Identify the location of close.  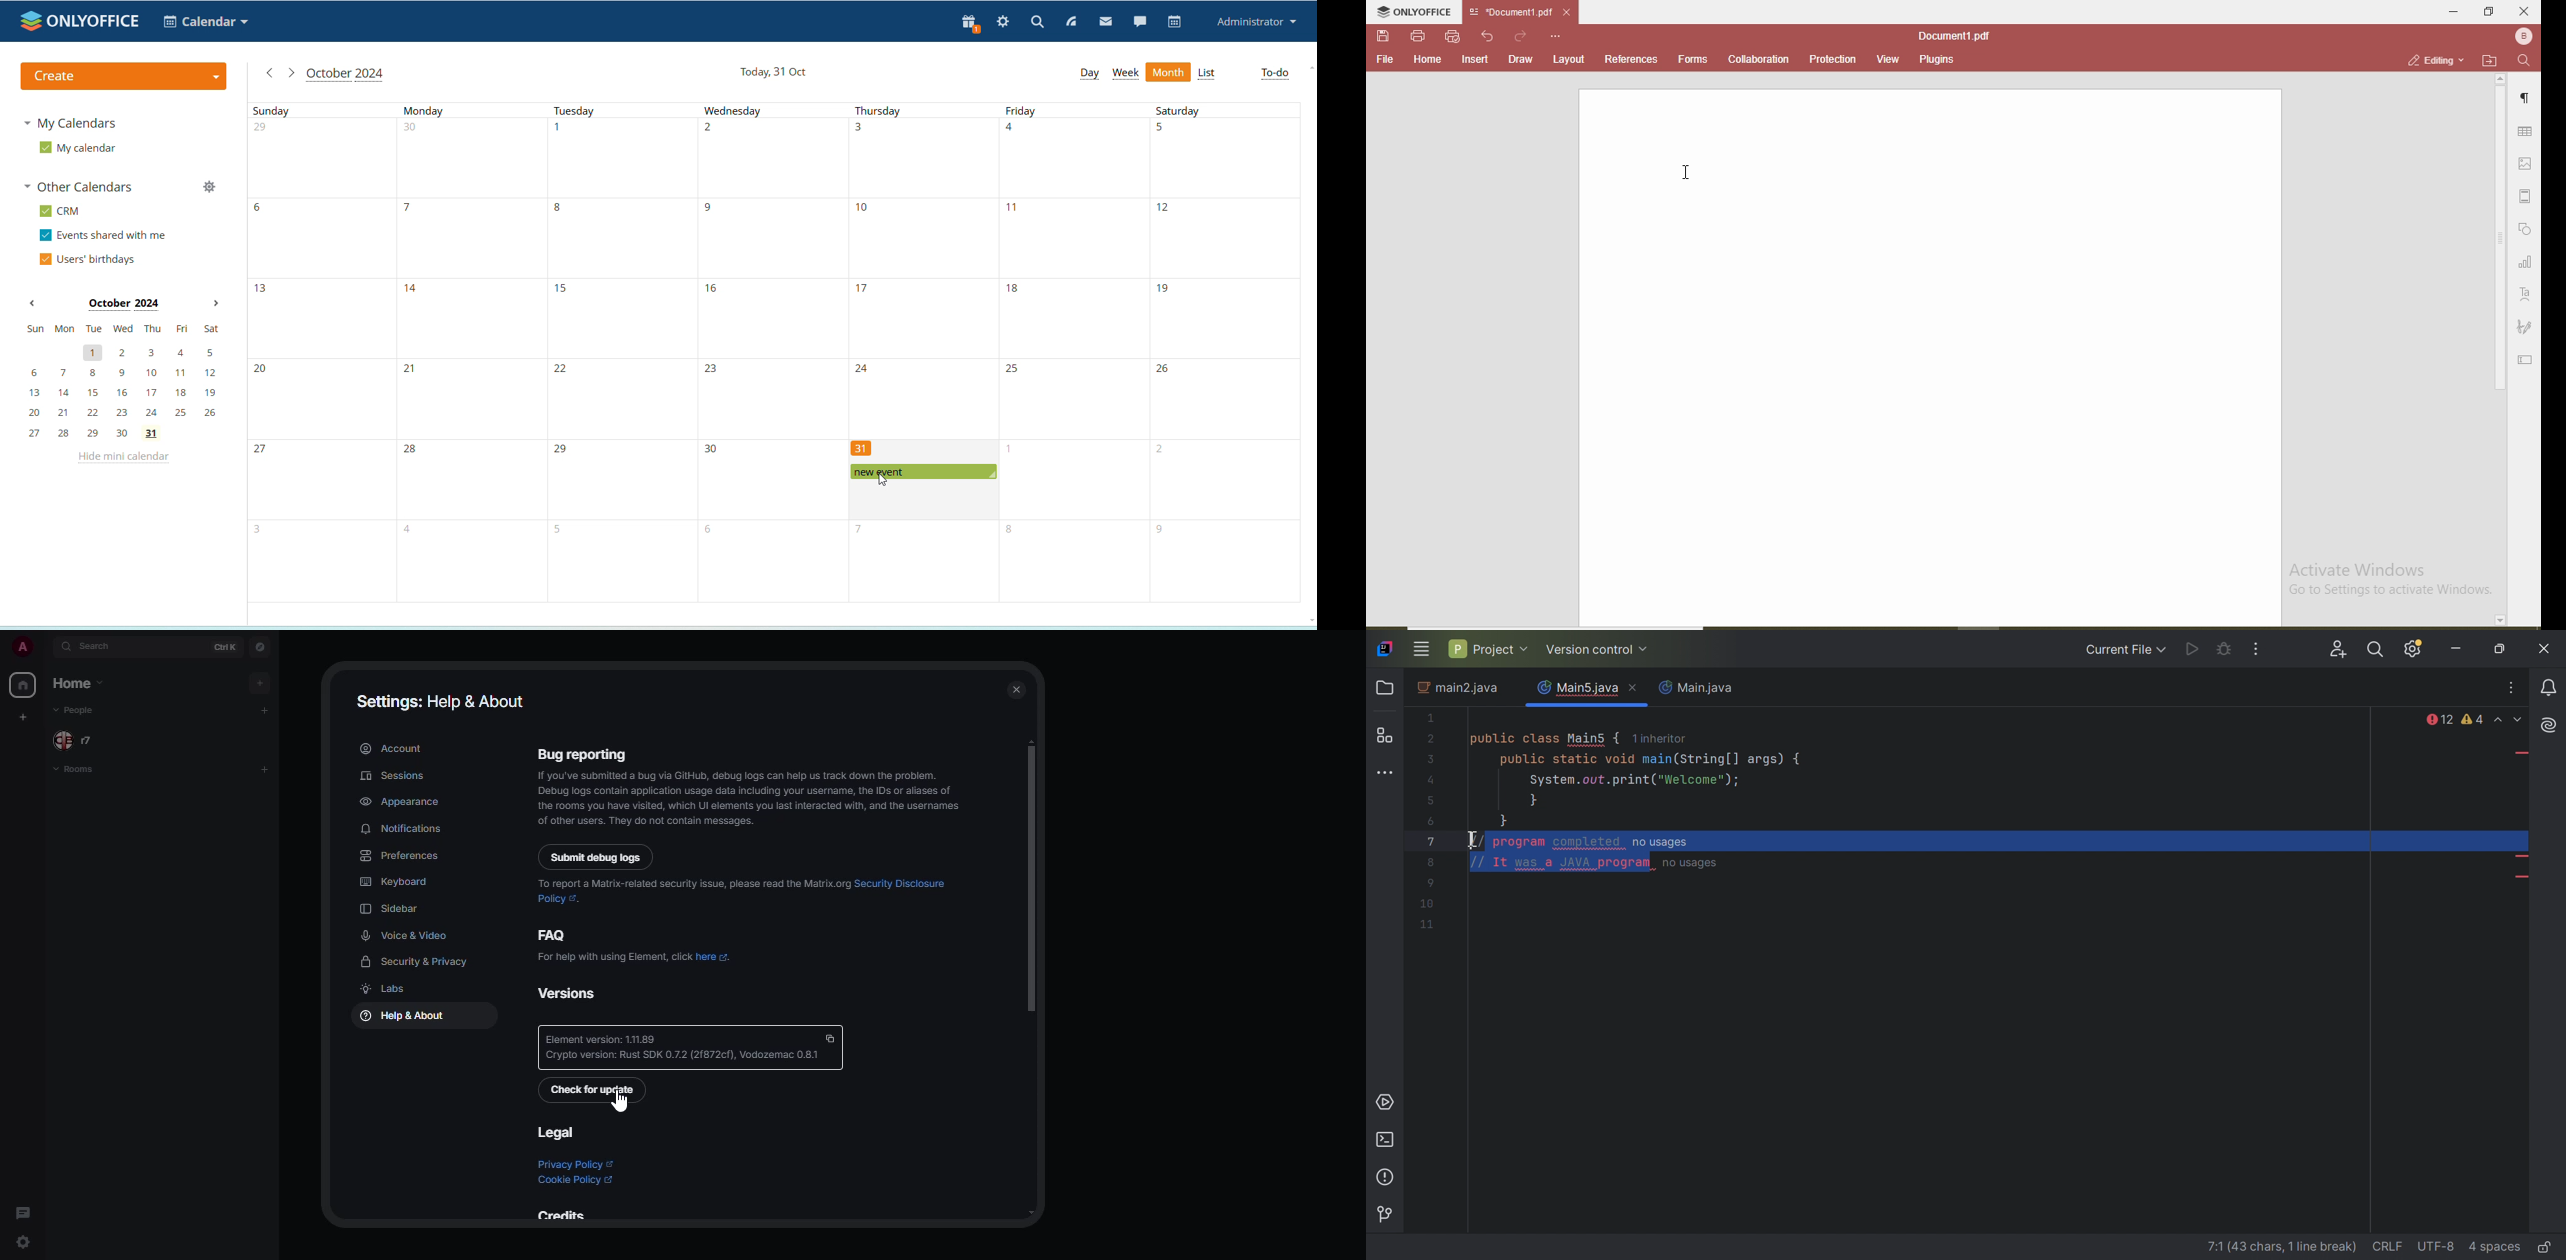
(2524, 11).